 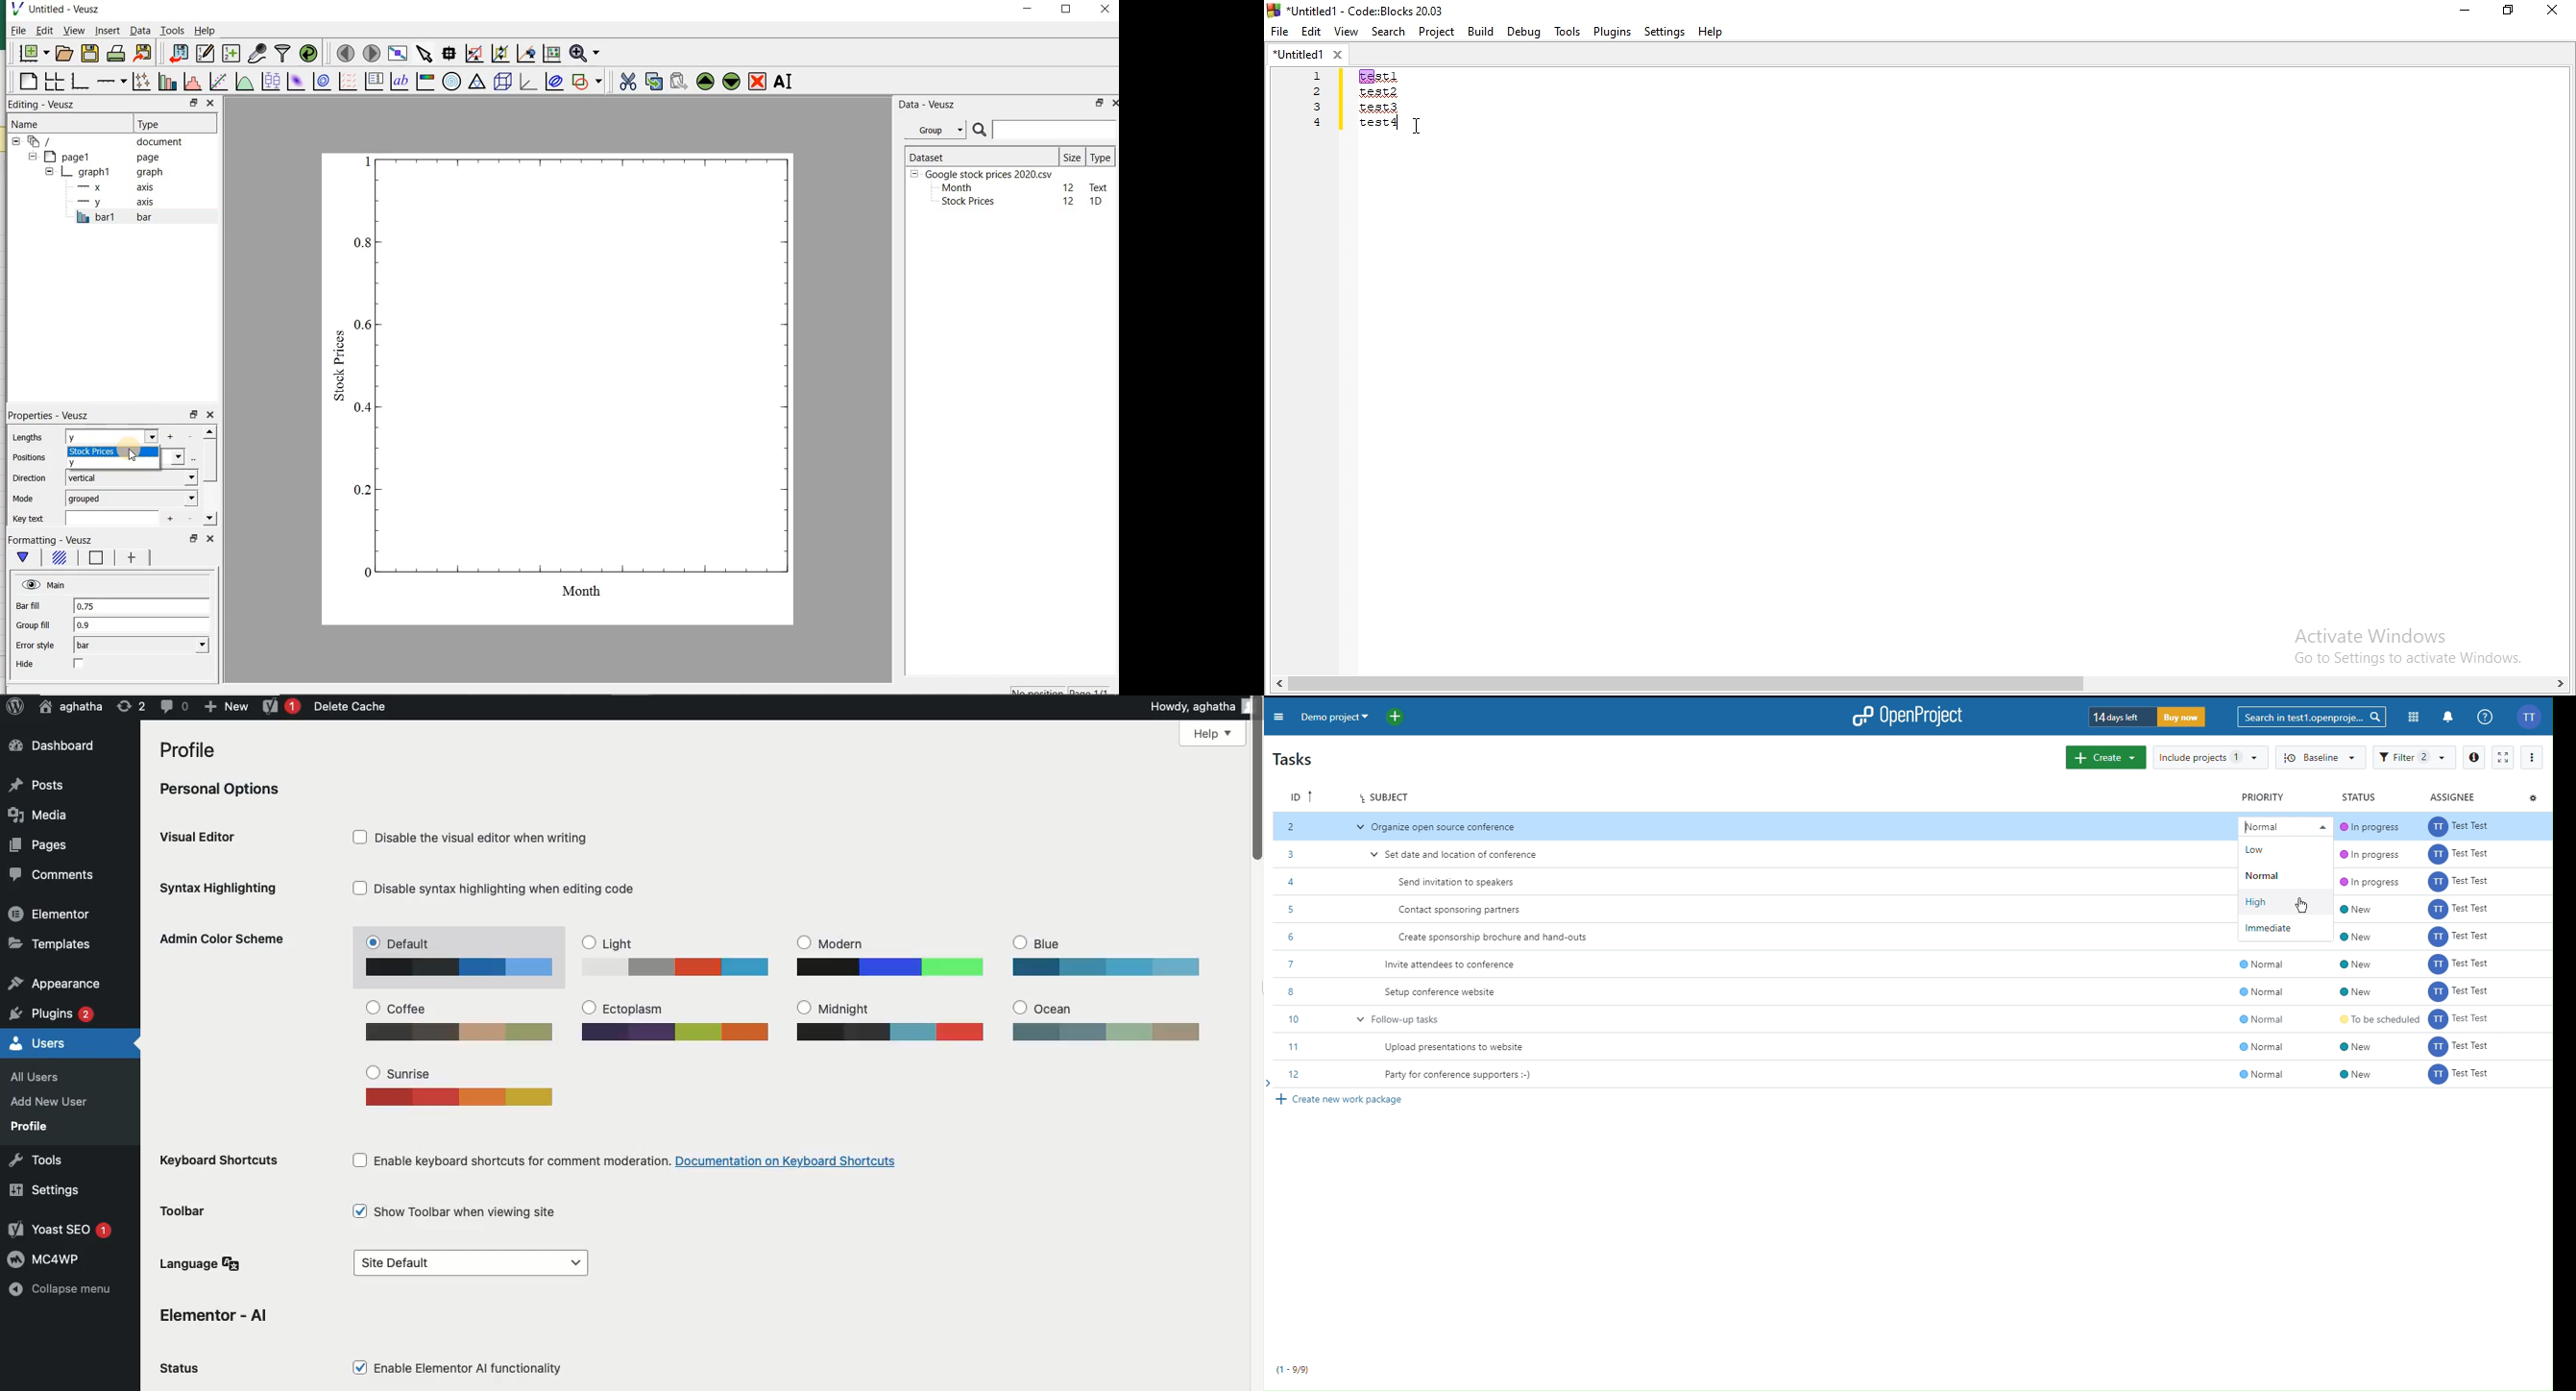 What do you see at coordinates (173, 1370) in the screenshot?
I see `Status` at bounding box center [173, 1370].